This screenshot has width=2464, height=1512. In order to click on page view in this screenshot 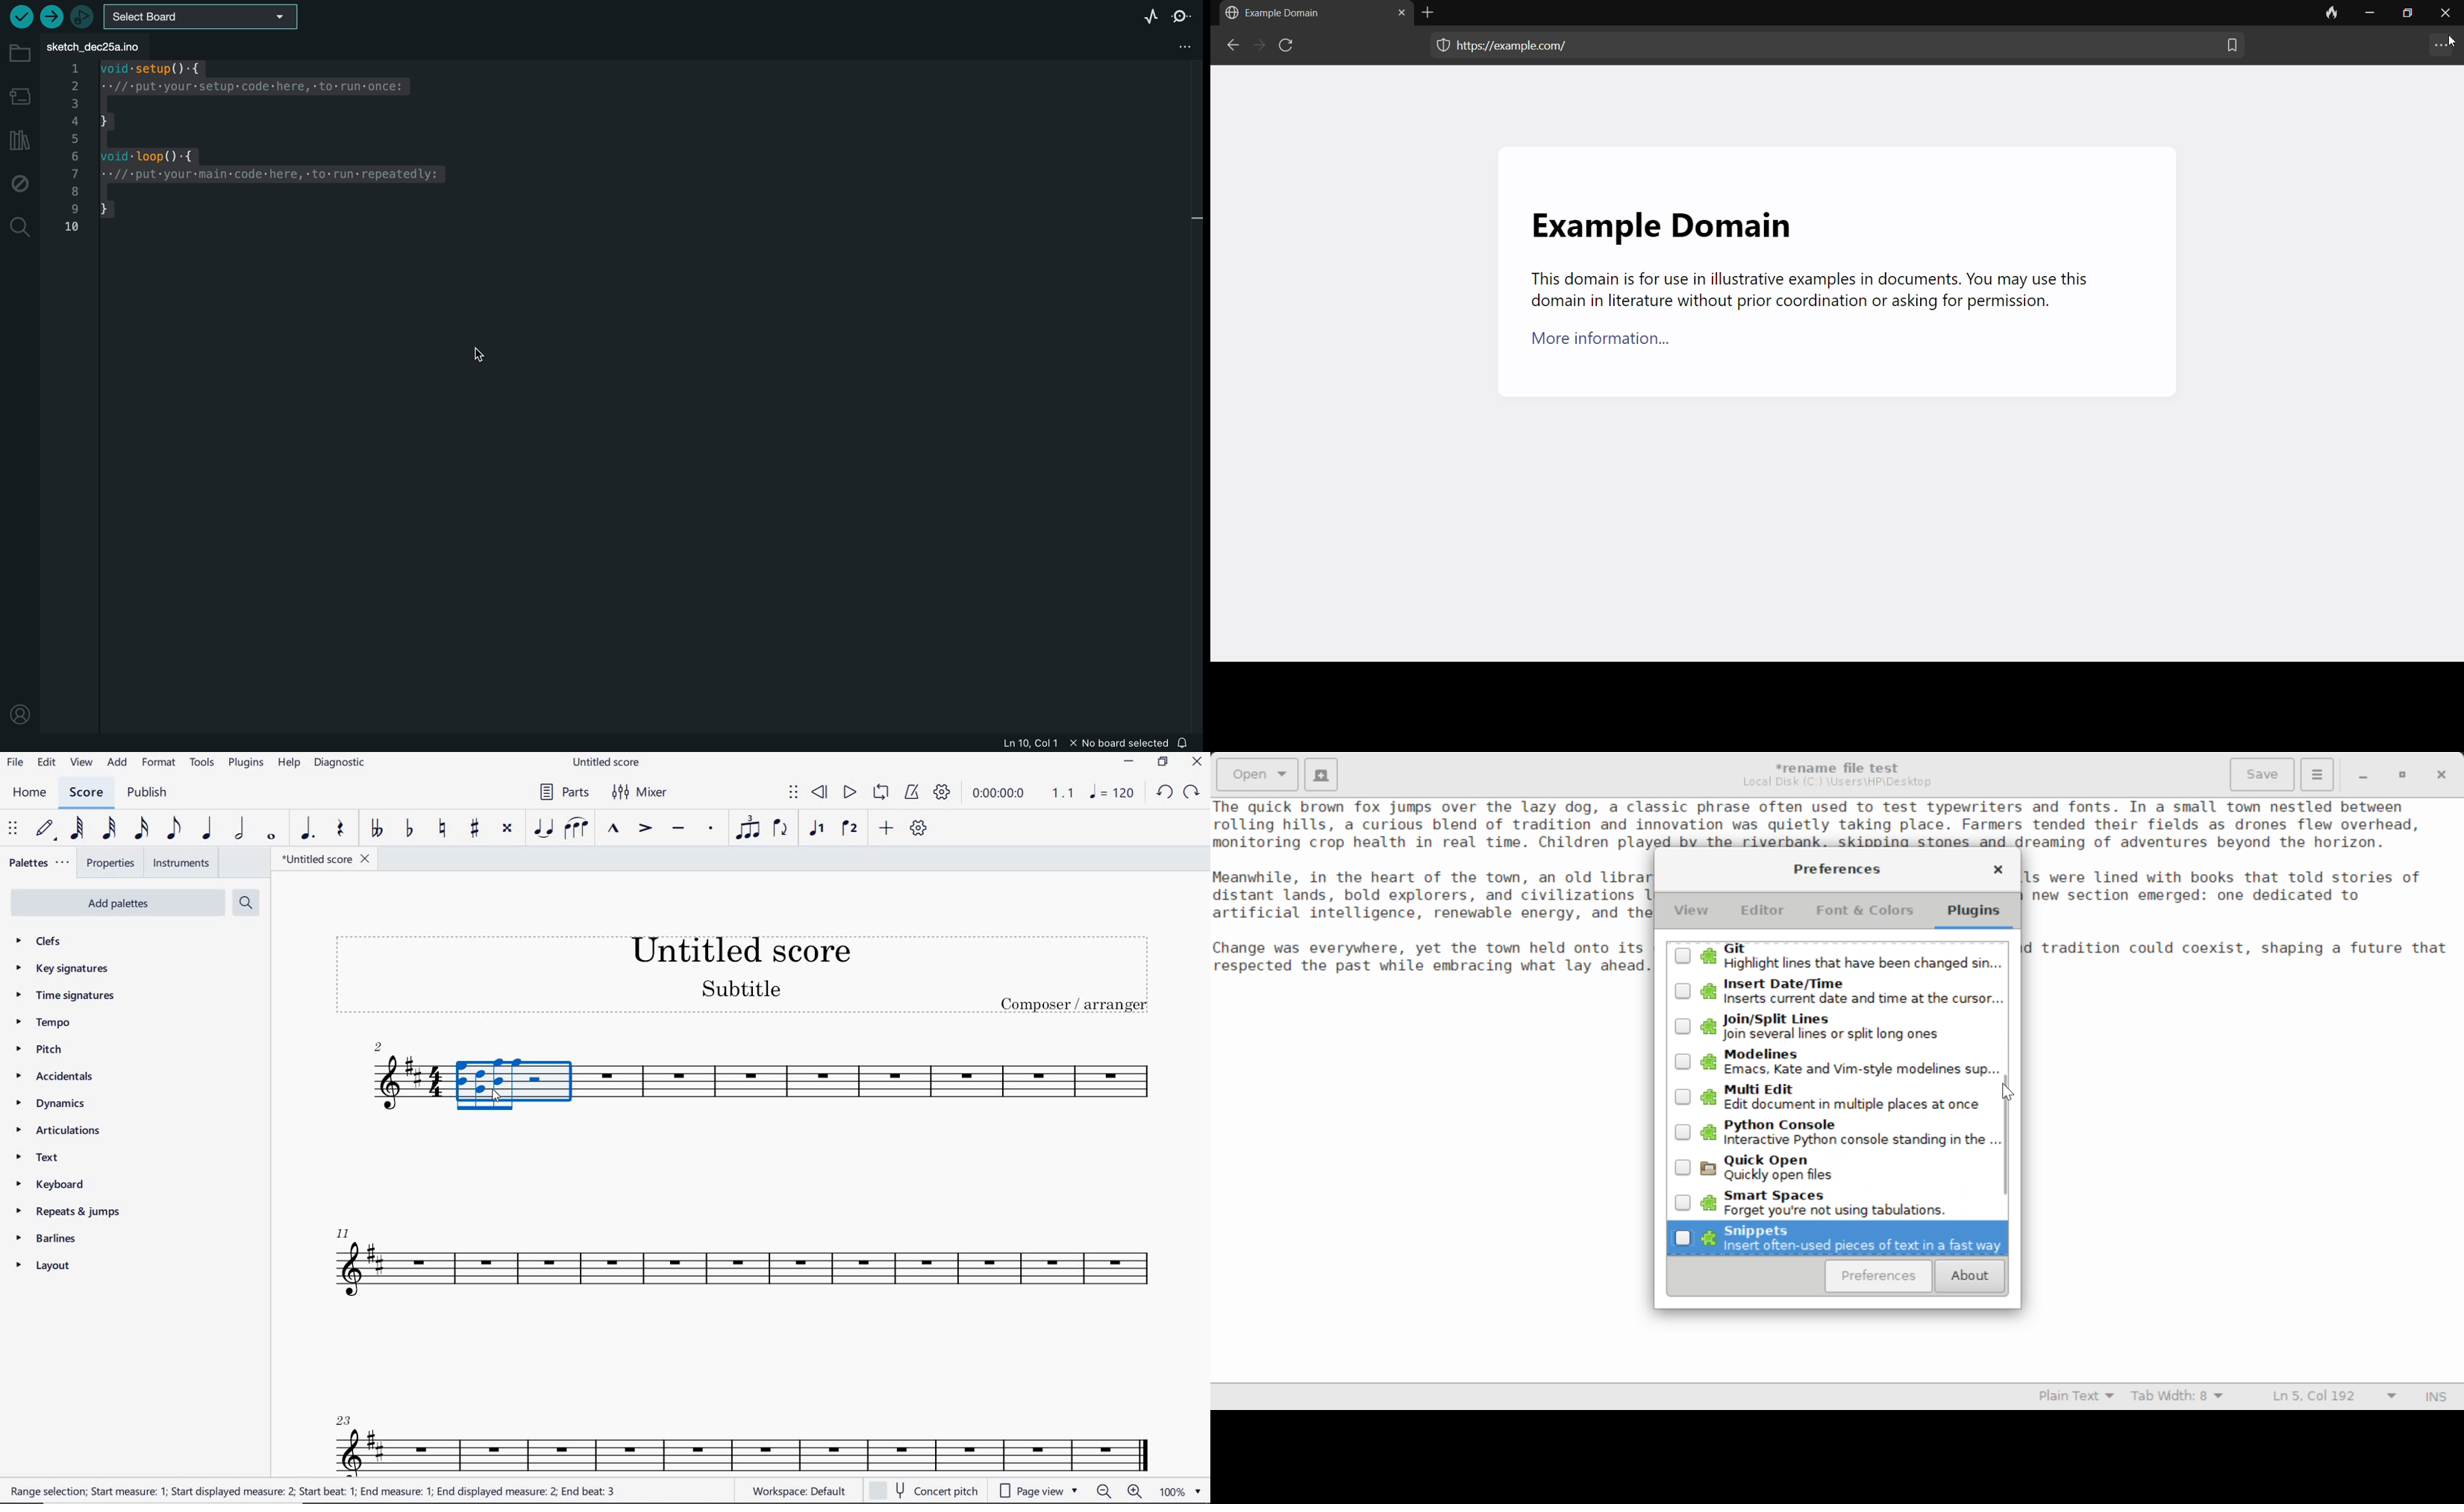, I will do `click(1038, 1492)`.